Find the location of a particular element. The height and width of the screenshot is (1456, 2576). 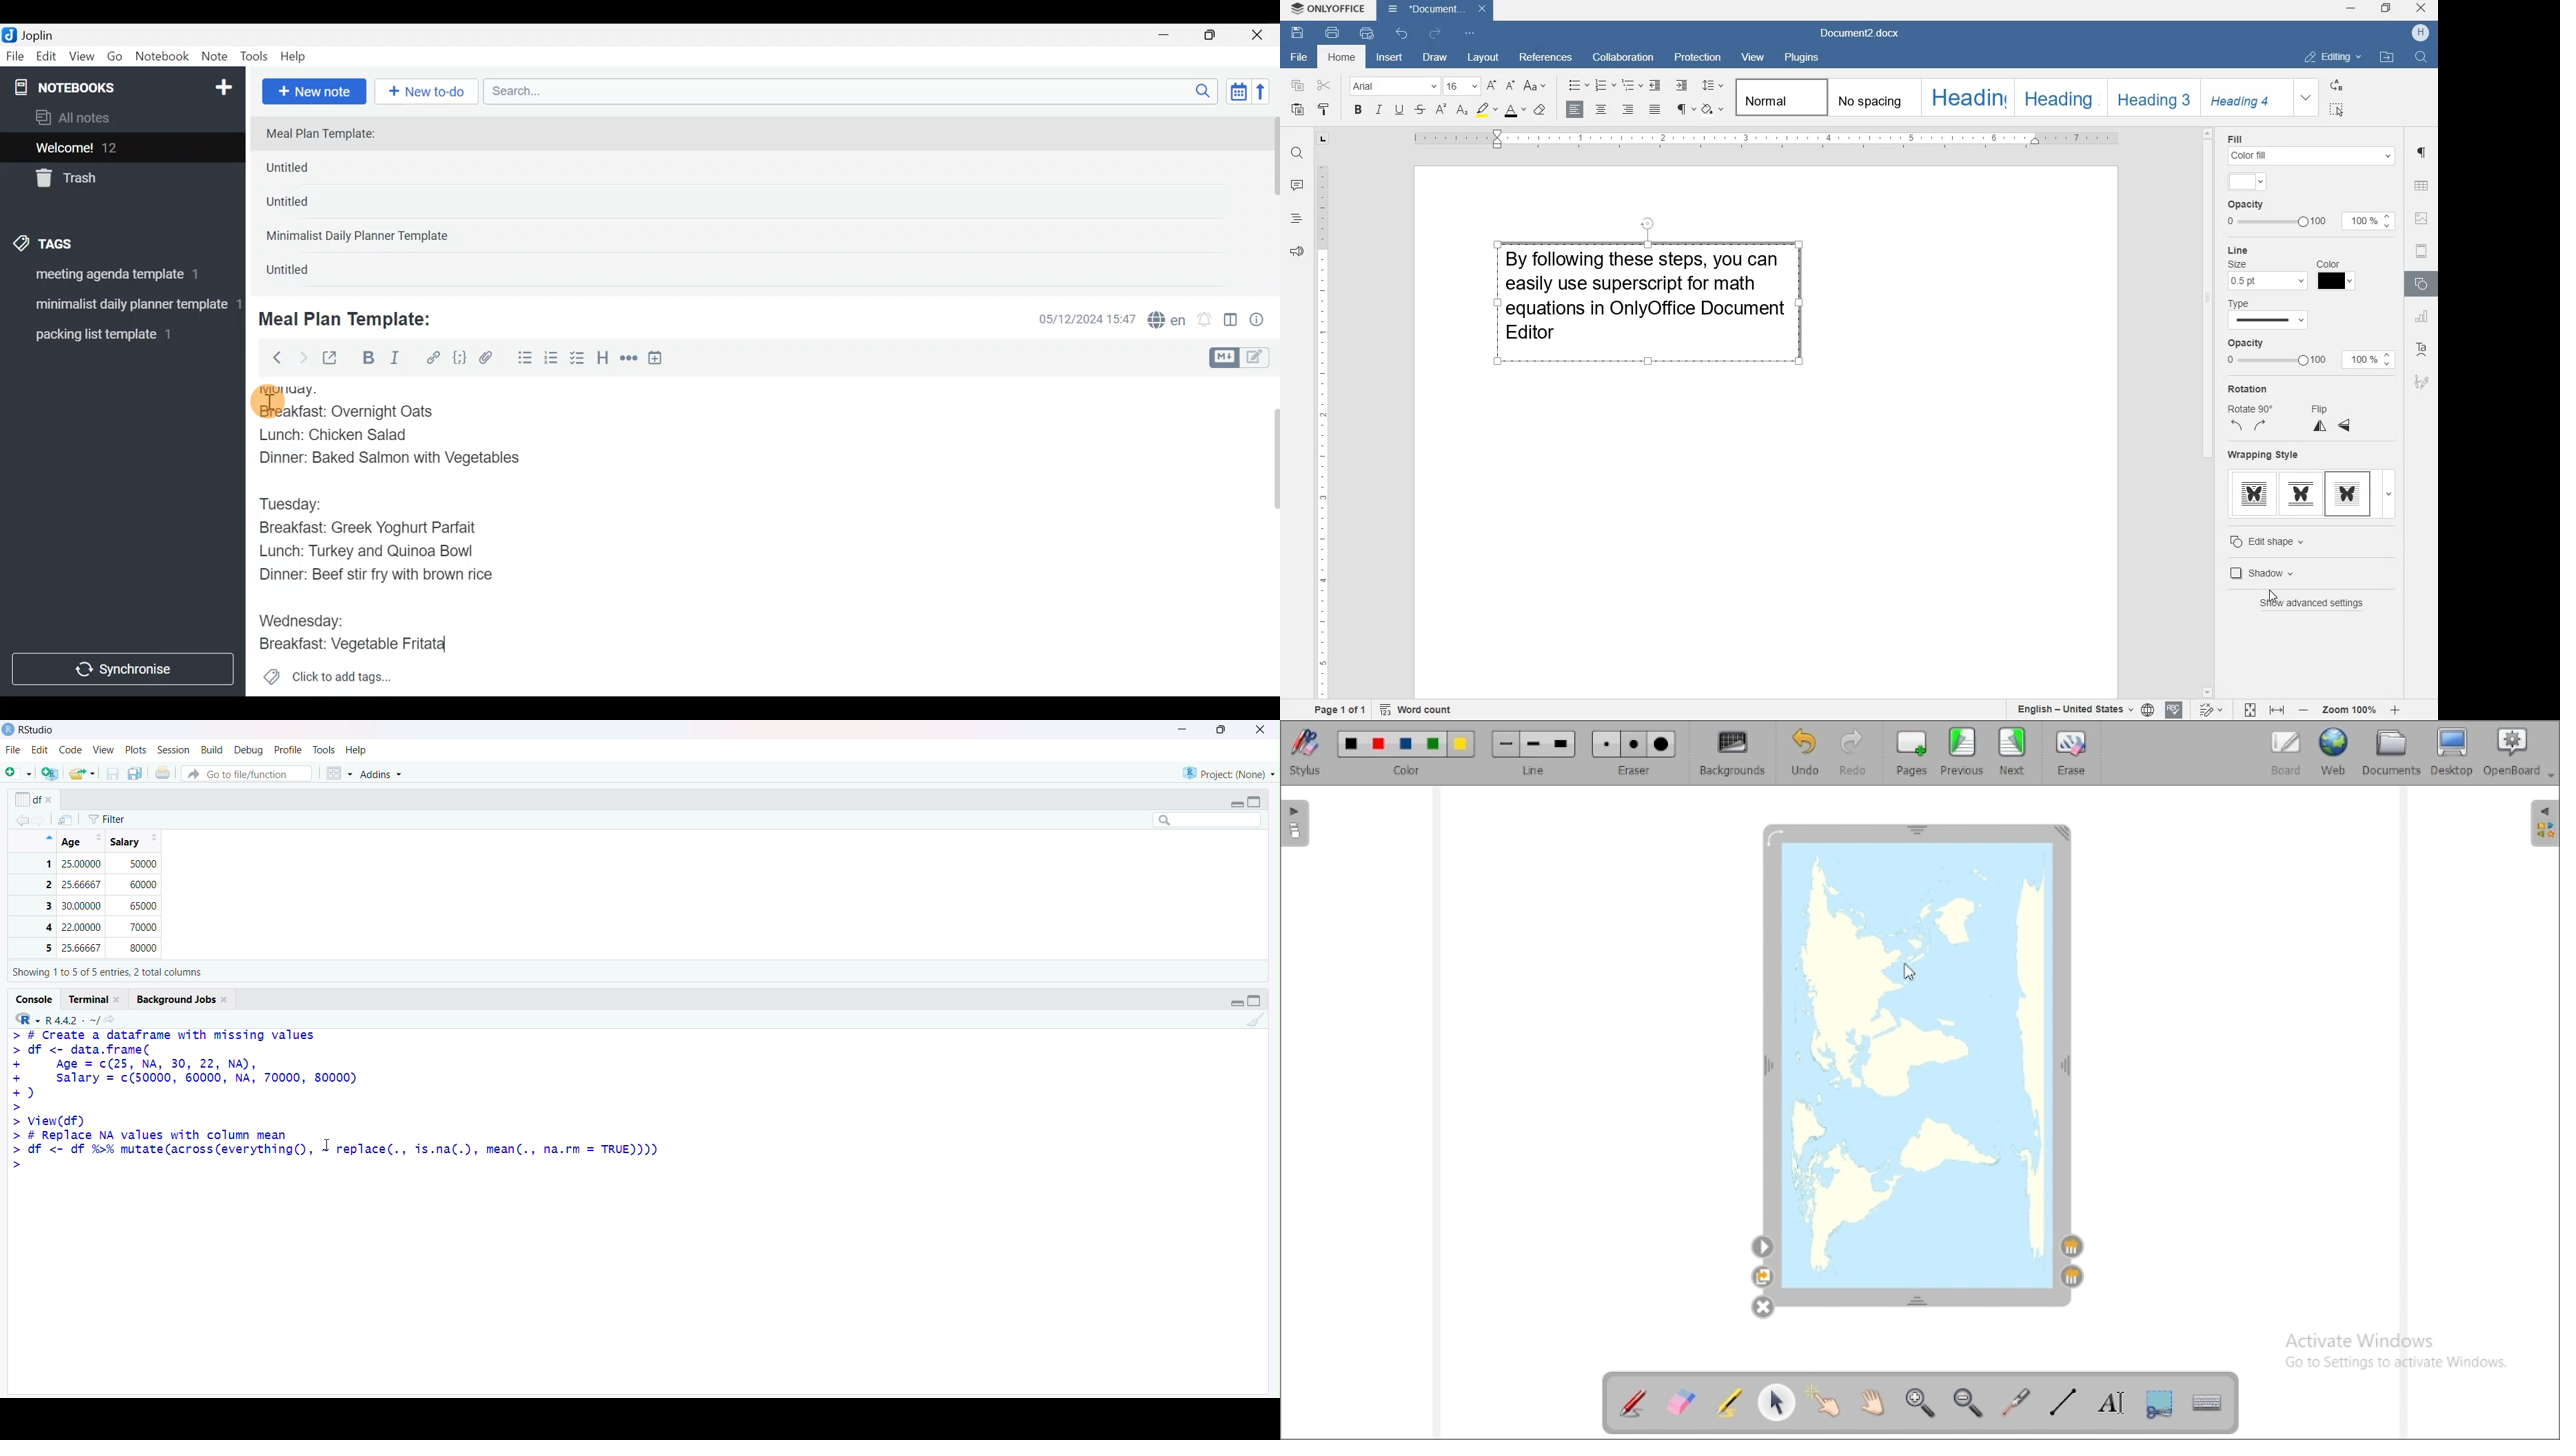

Set alarm is located at coordinates (1205, 321).